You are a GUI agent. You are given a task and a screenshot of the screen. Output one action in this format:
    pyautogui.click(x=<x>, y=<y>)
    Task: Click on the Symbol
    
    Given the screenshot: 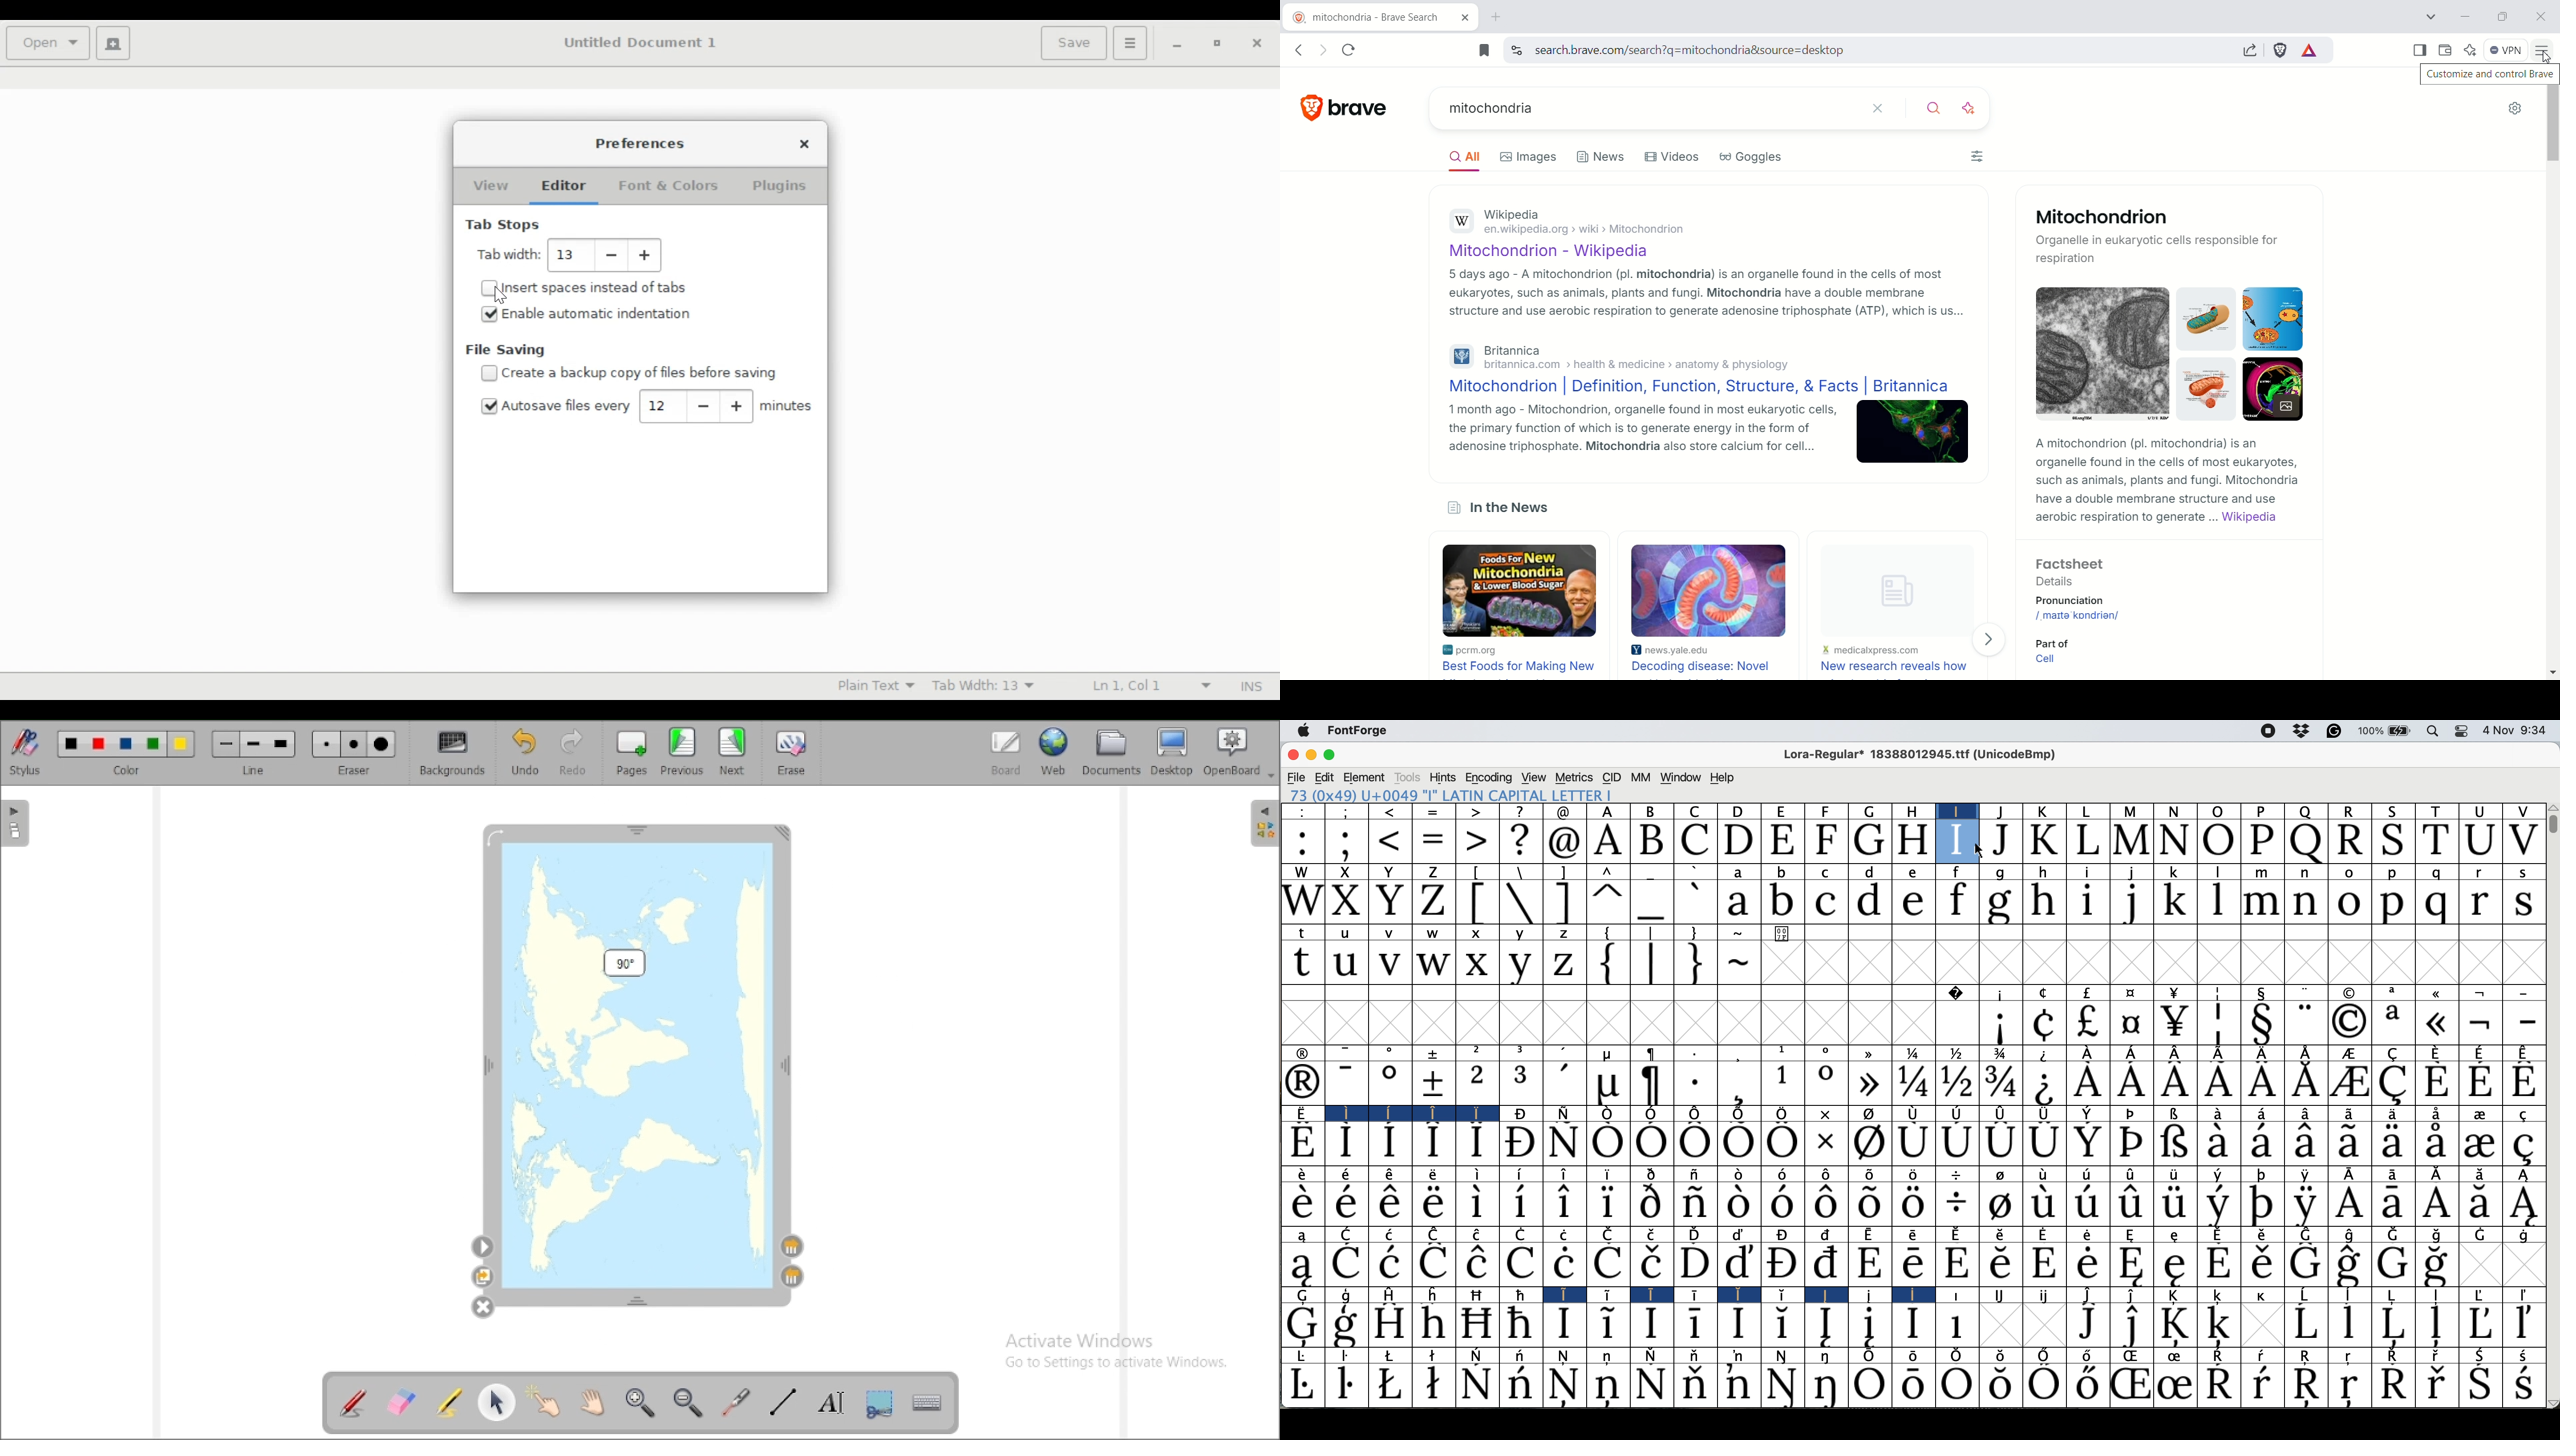 What is the action you would take?
    pyautogui.click(x=1474, y=1115)
    